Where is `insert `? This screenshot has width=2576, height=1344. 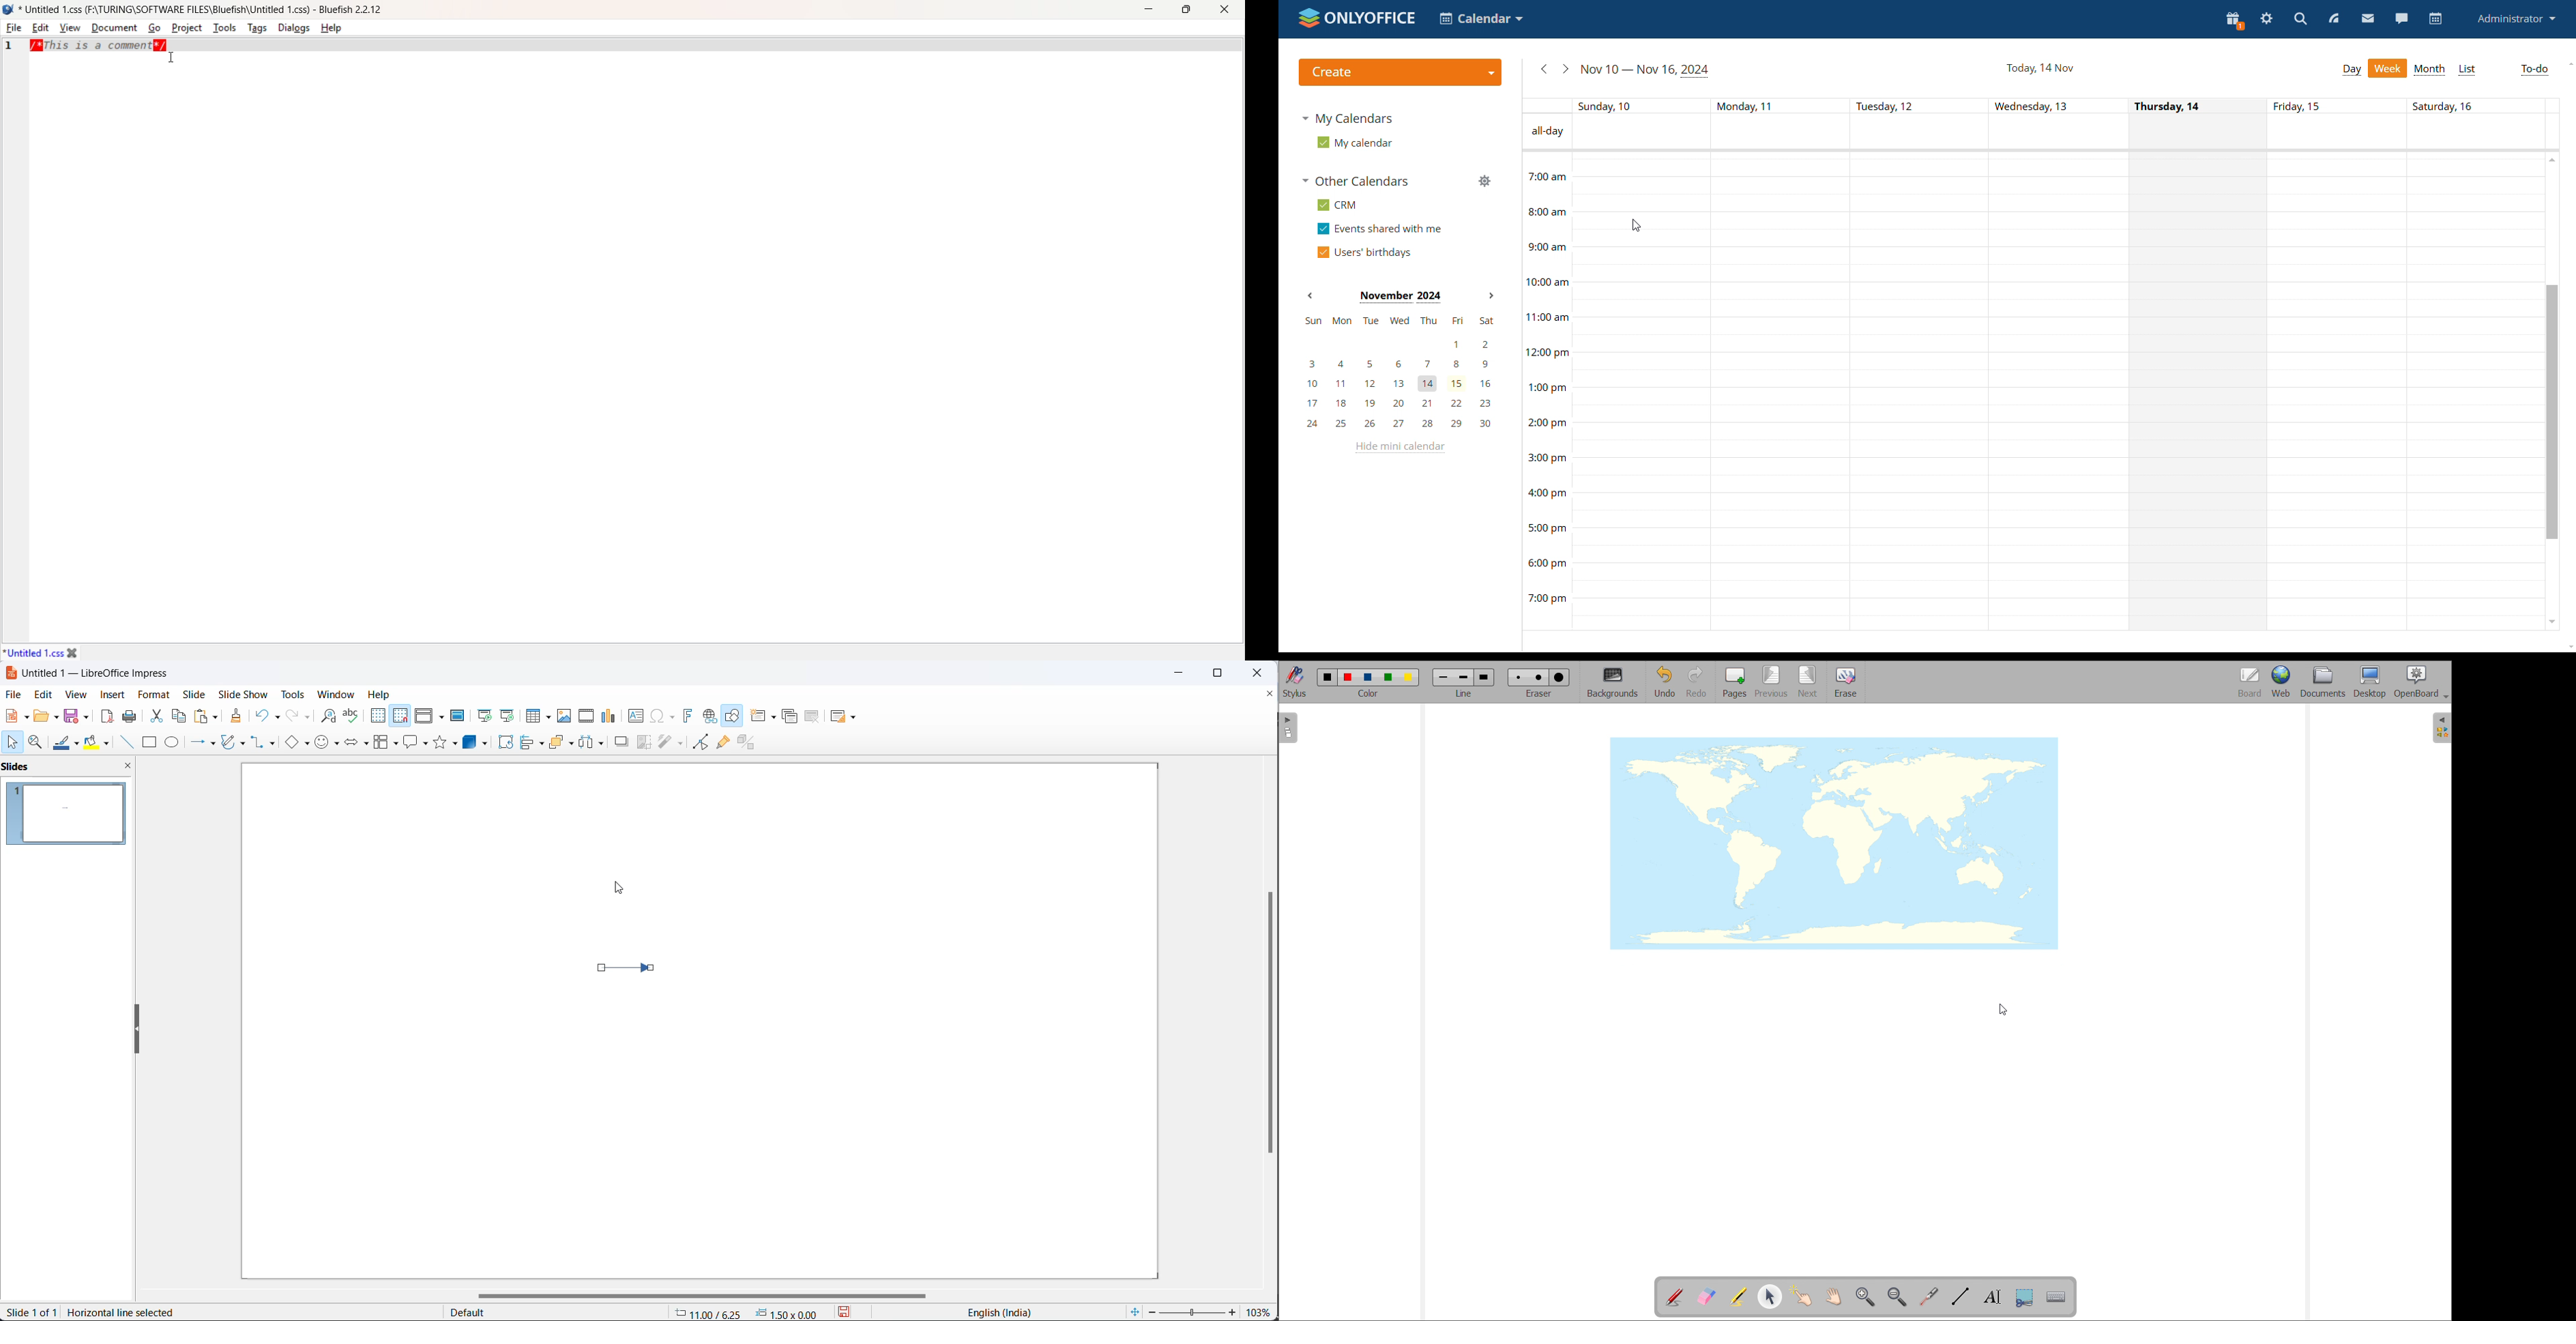 insert  is located at coordinates (116, 695).